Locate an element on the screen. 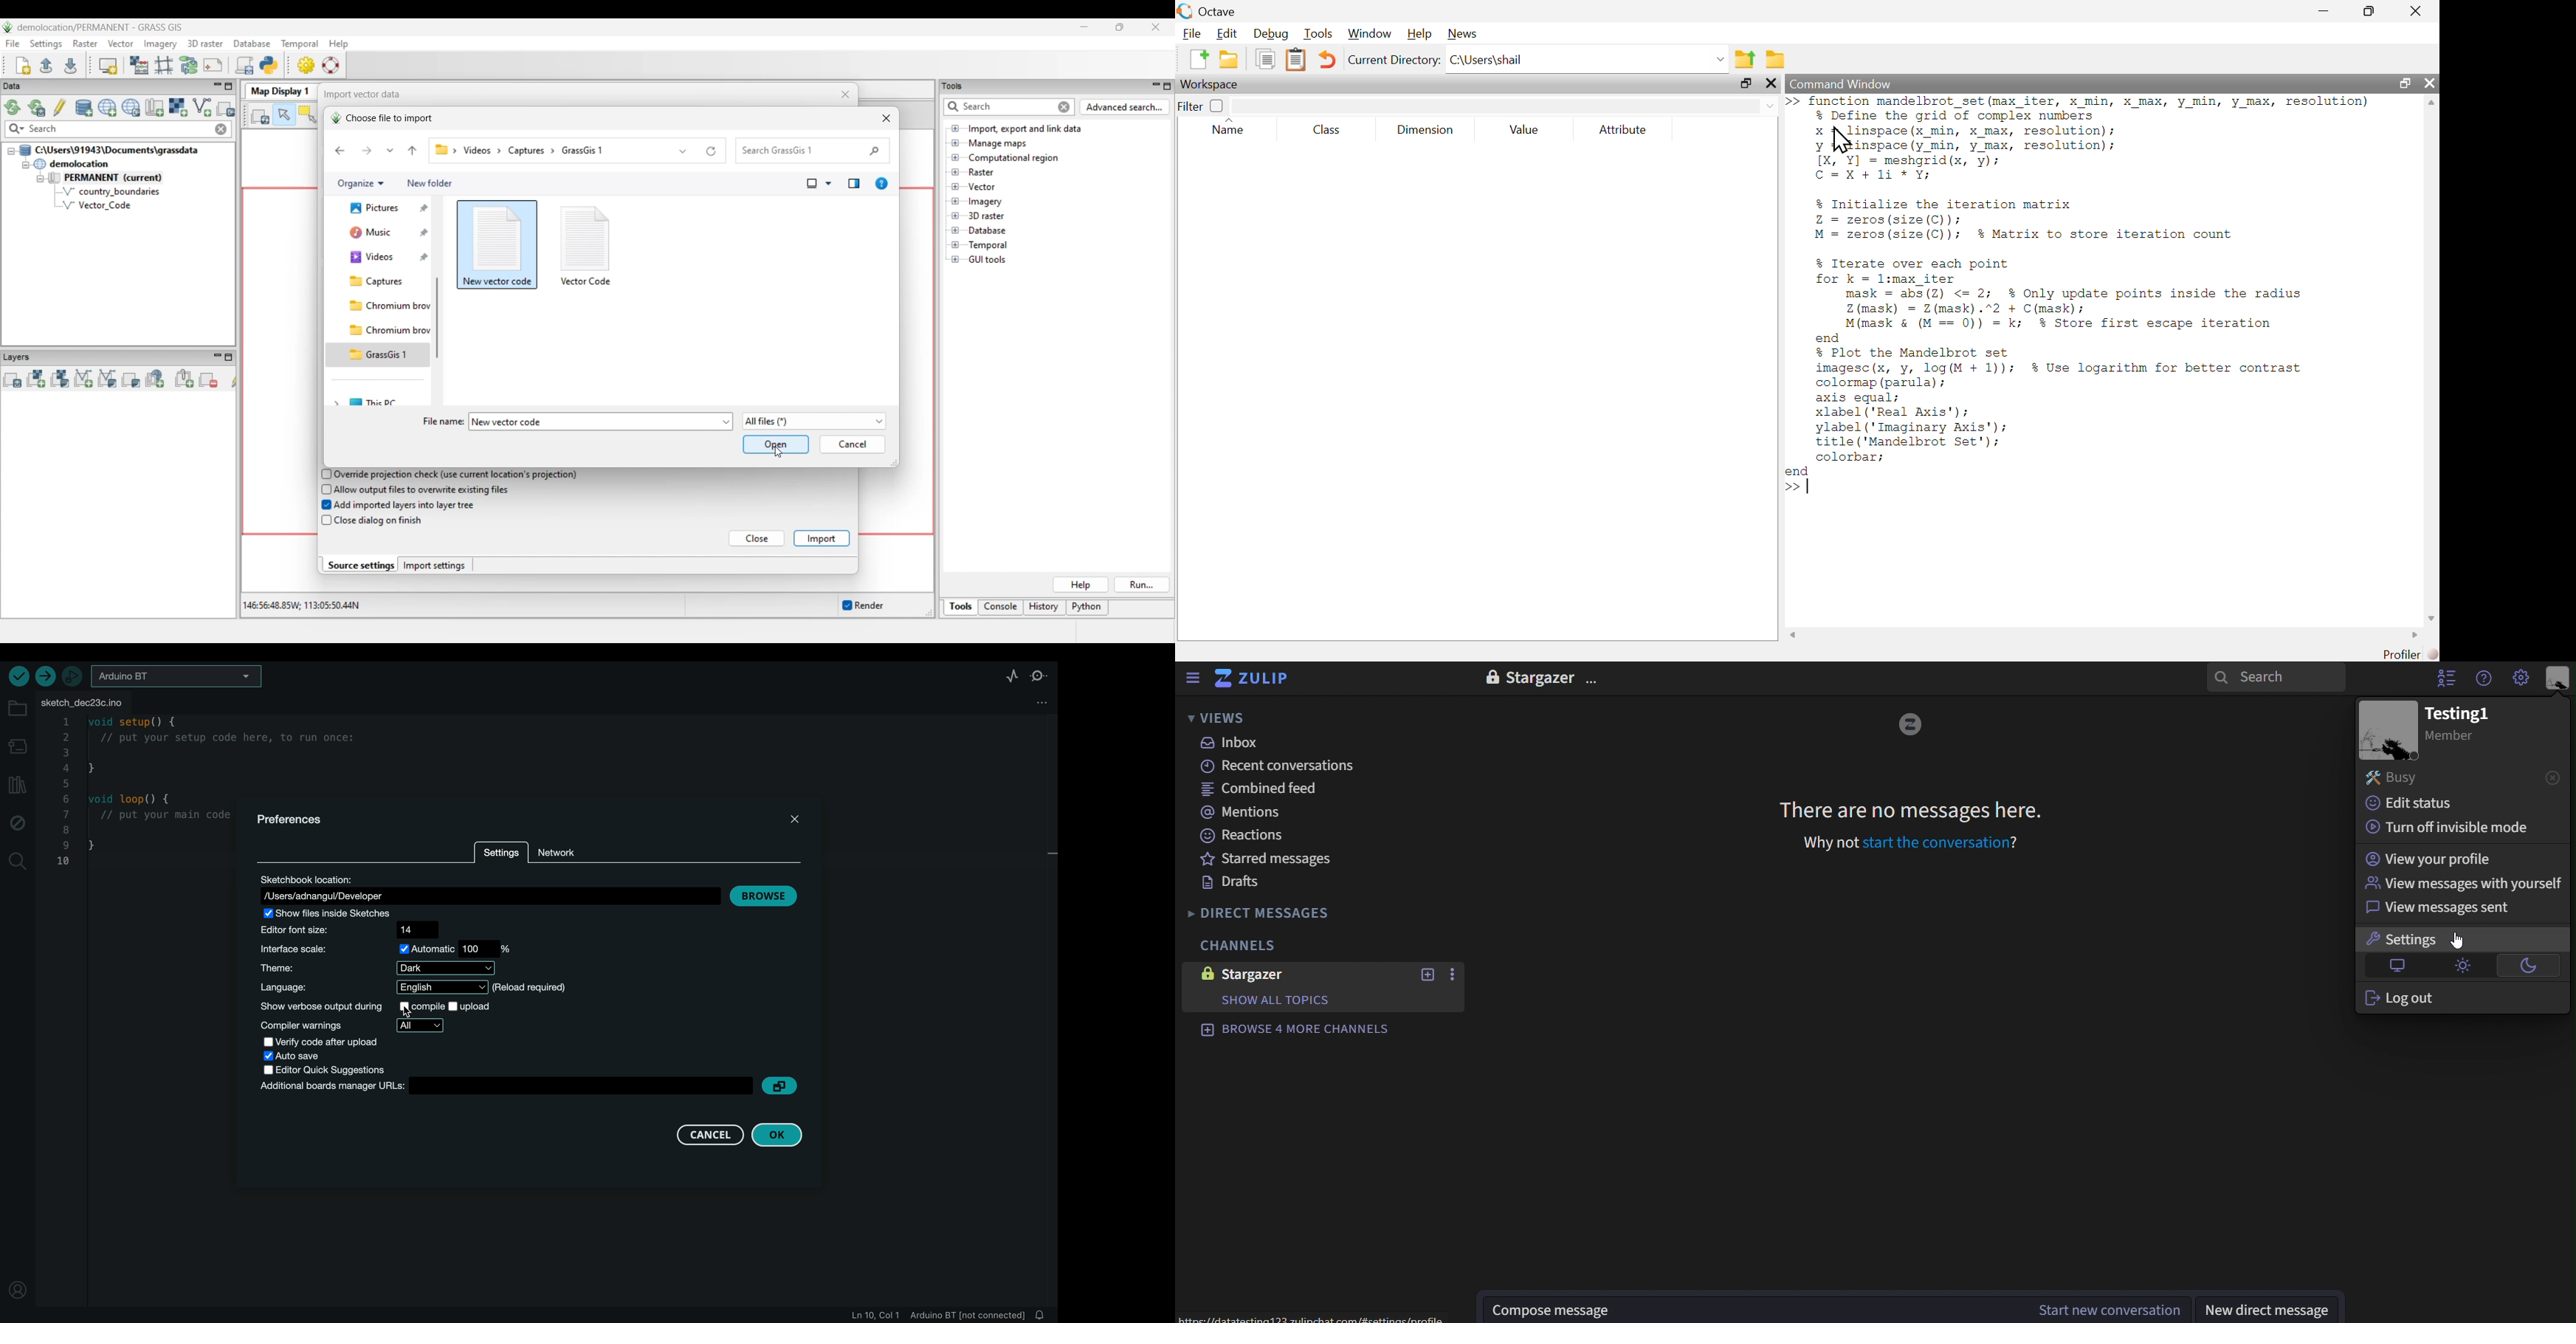  Name is located at coordinates (1234, 128).